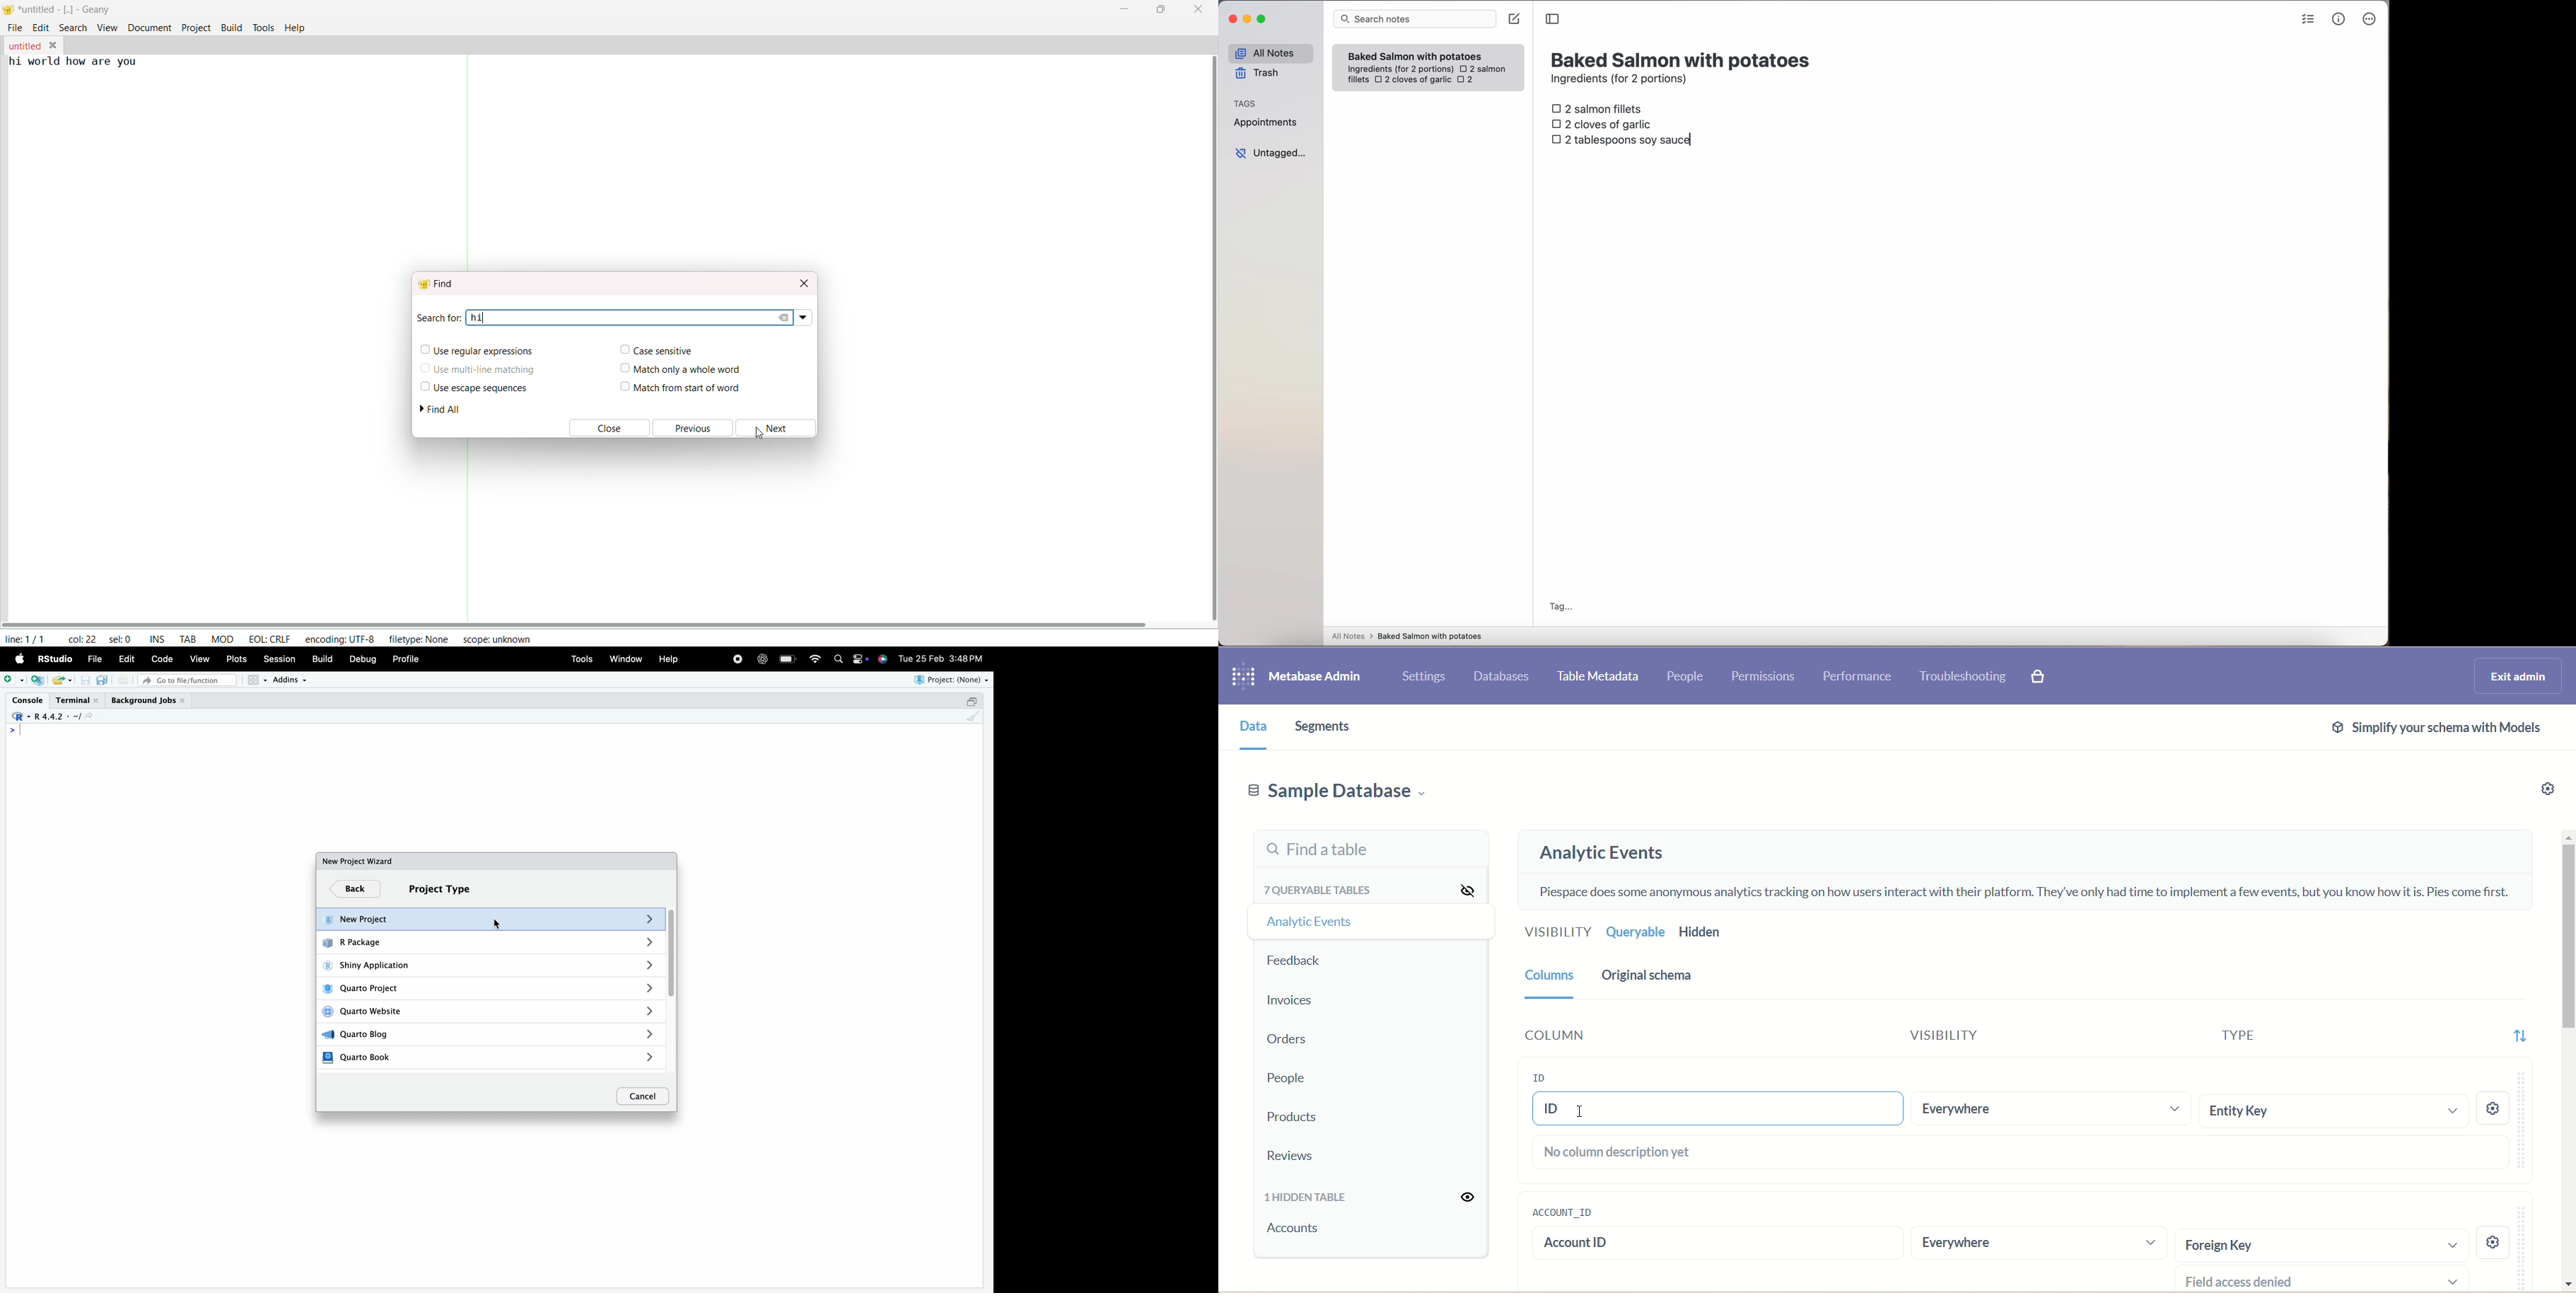 Image resolution: width=2576 pixels, height=1316 pixels. Describe the element at coordinates (1415, 54) in the screenshot. I see `Baked Salmon with potatoes` at that location.